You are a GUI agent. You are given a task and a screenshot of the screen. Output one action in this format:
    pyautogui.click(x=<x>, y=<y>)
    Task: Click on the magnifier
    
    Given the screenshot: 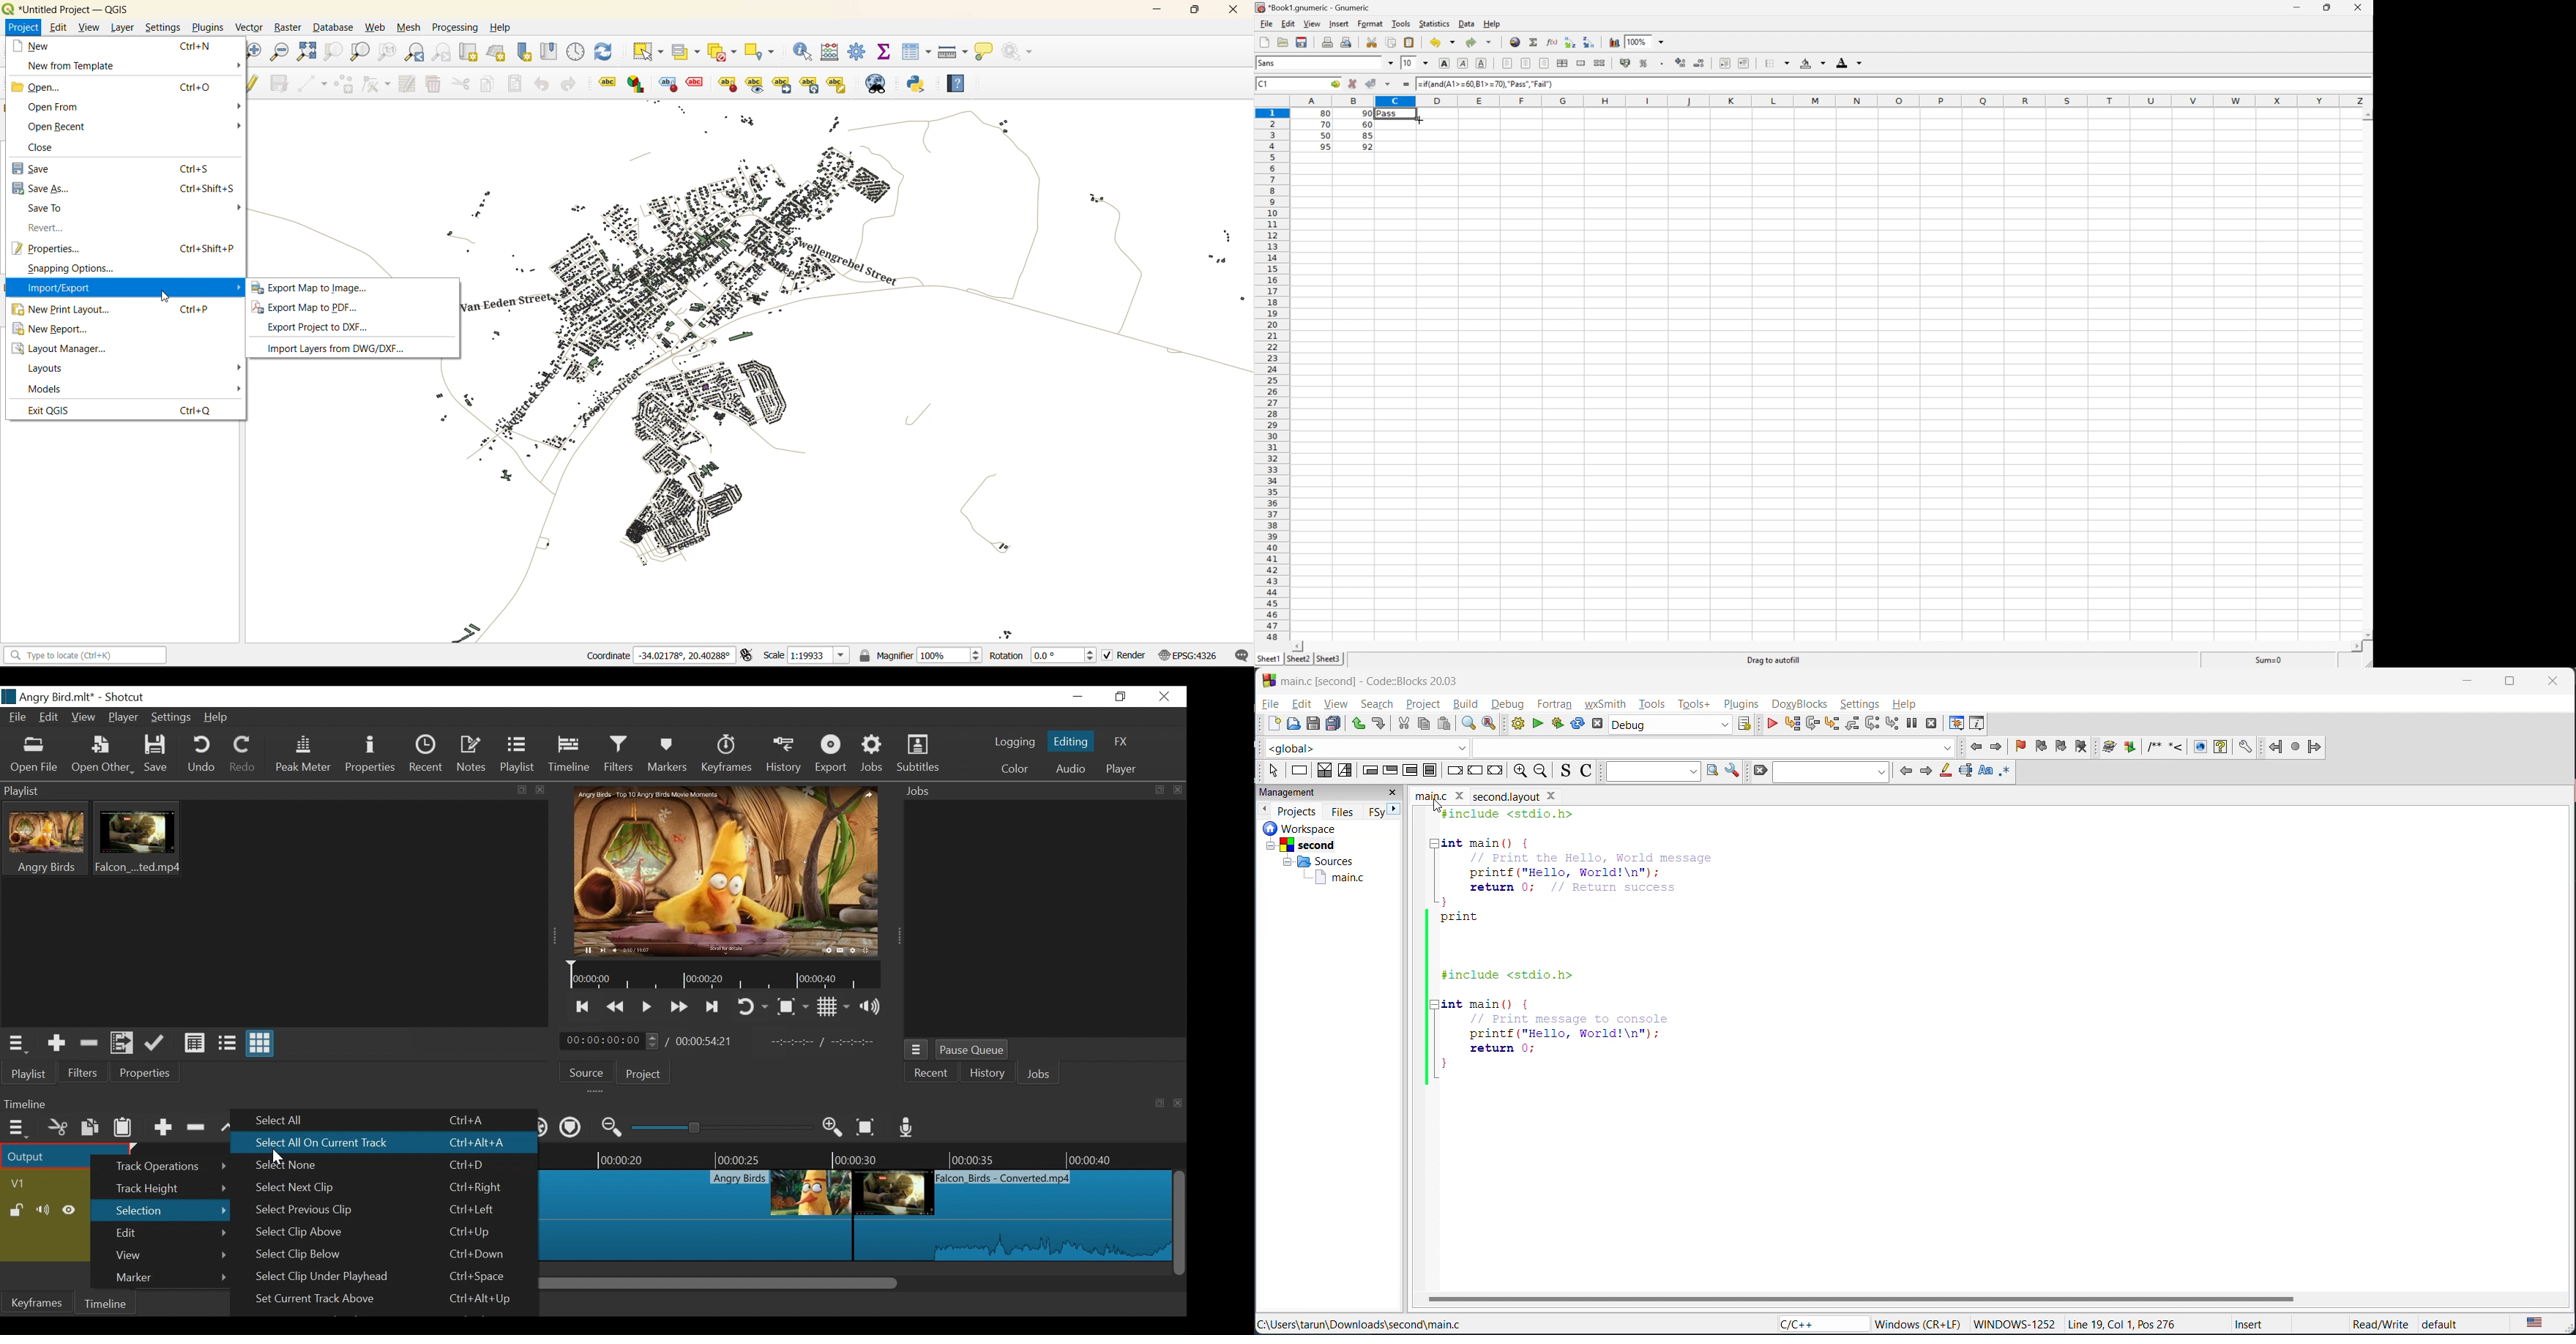 What is the action you would take?
    pyautogui.click(x=920, y=654)
    